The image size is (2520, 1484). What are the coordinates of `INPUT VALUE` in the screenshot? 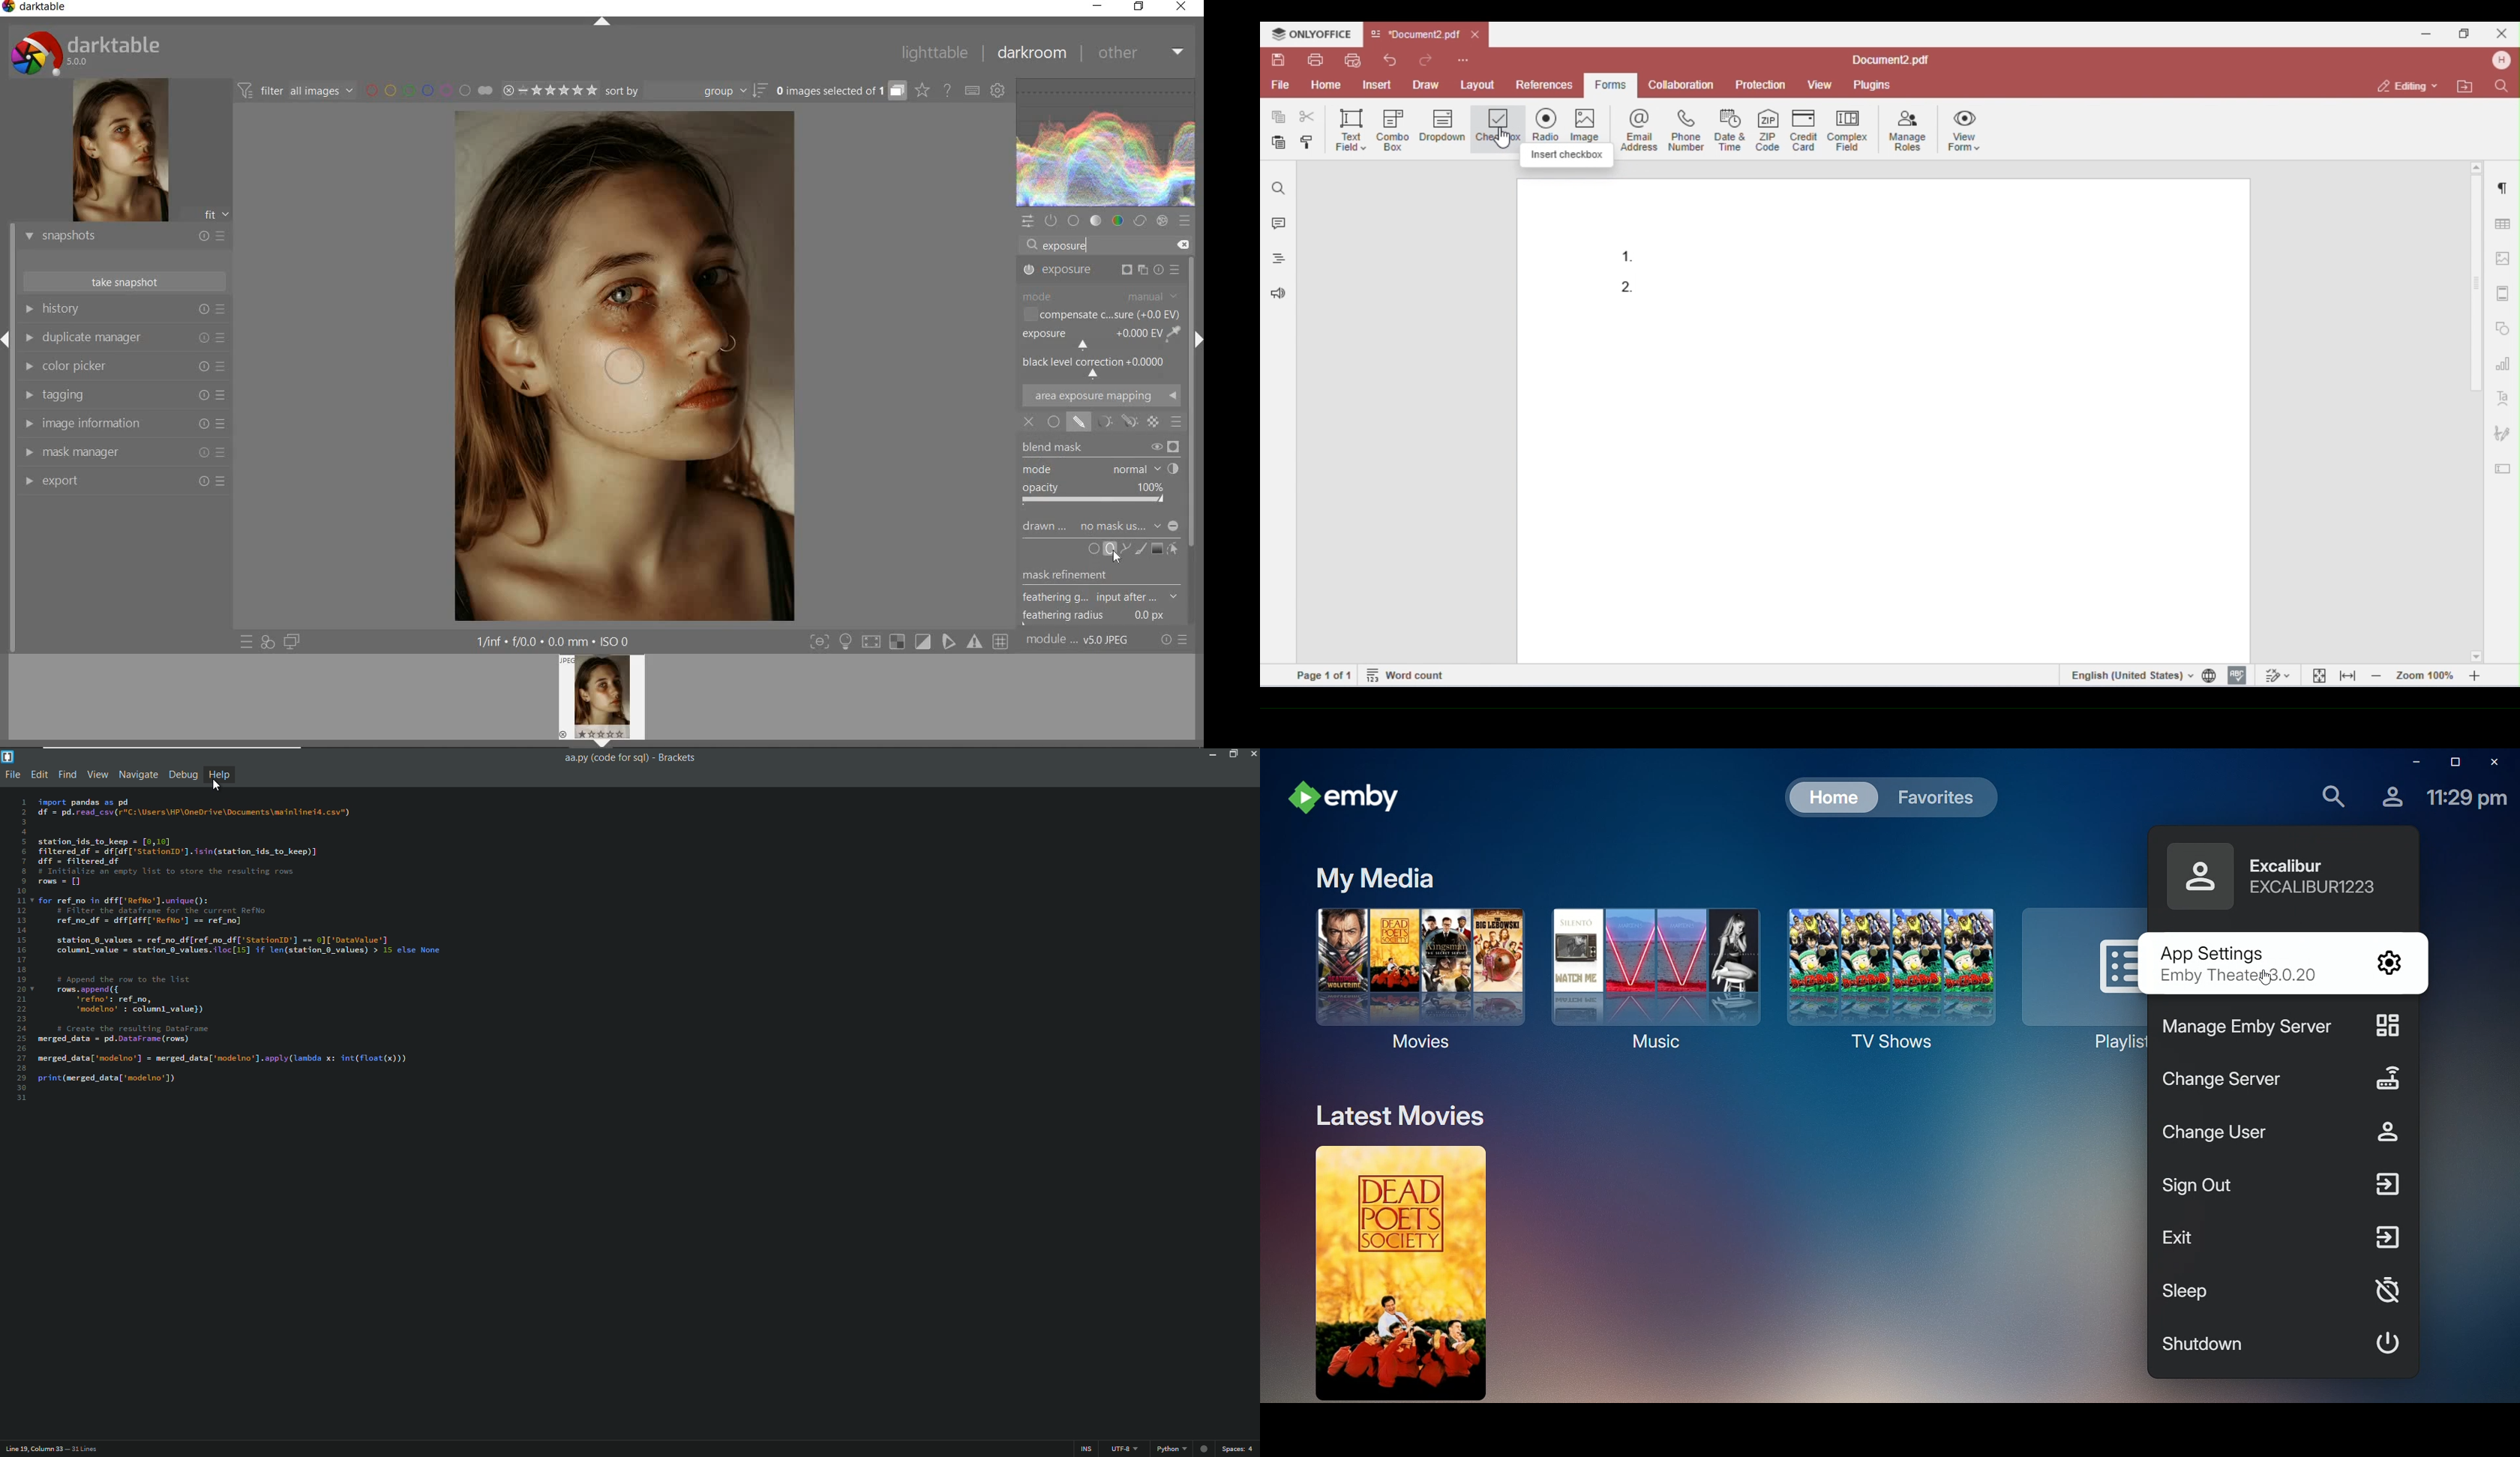 It's located at (1073, 245).